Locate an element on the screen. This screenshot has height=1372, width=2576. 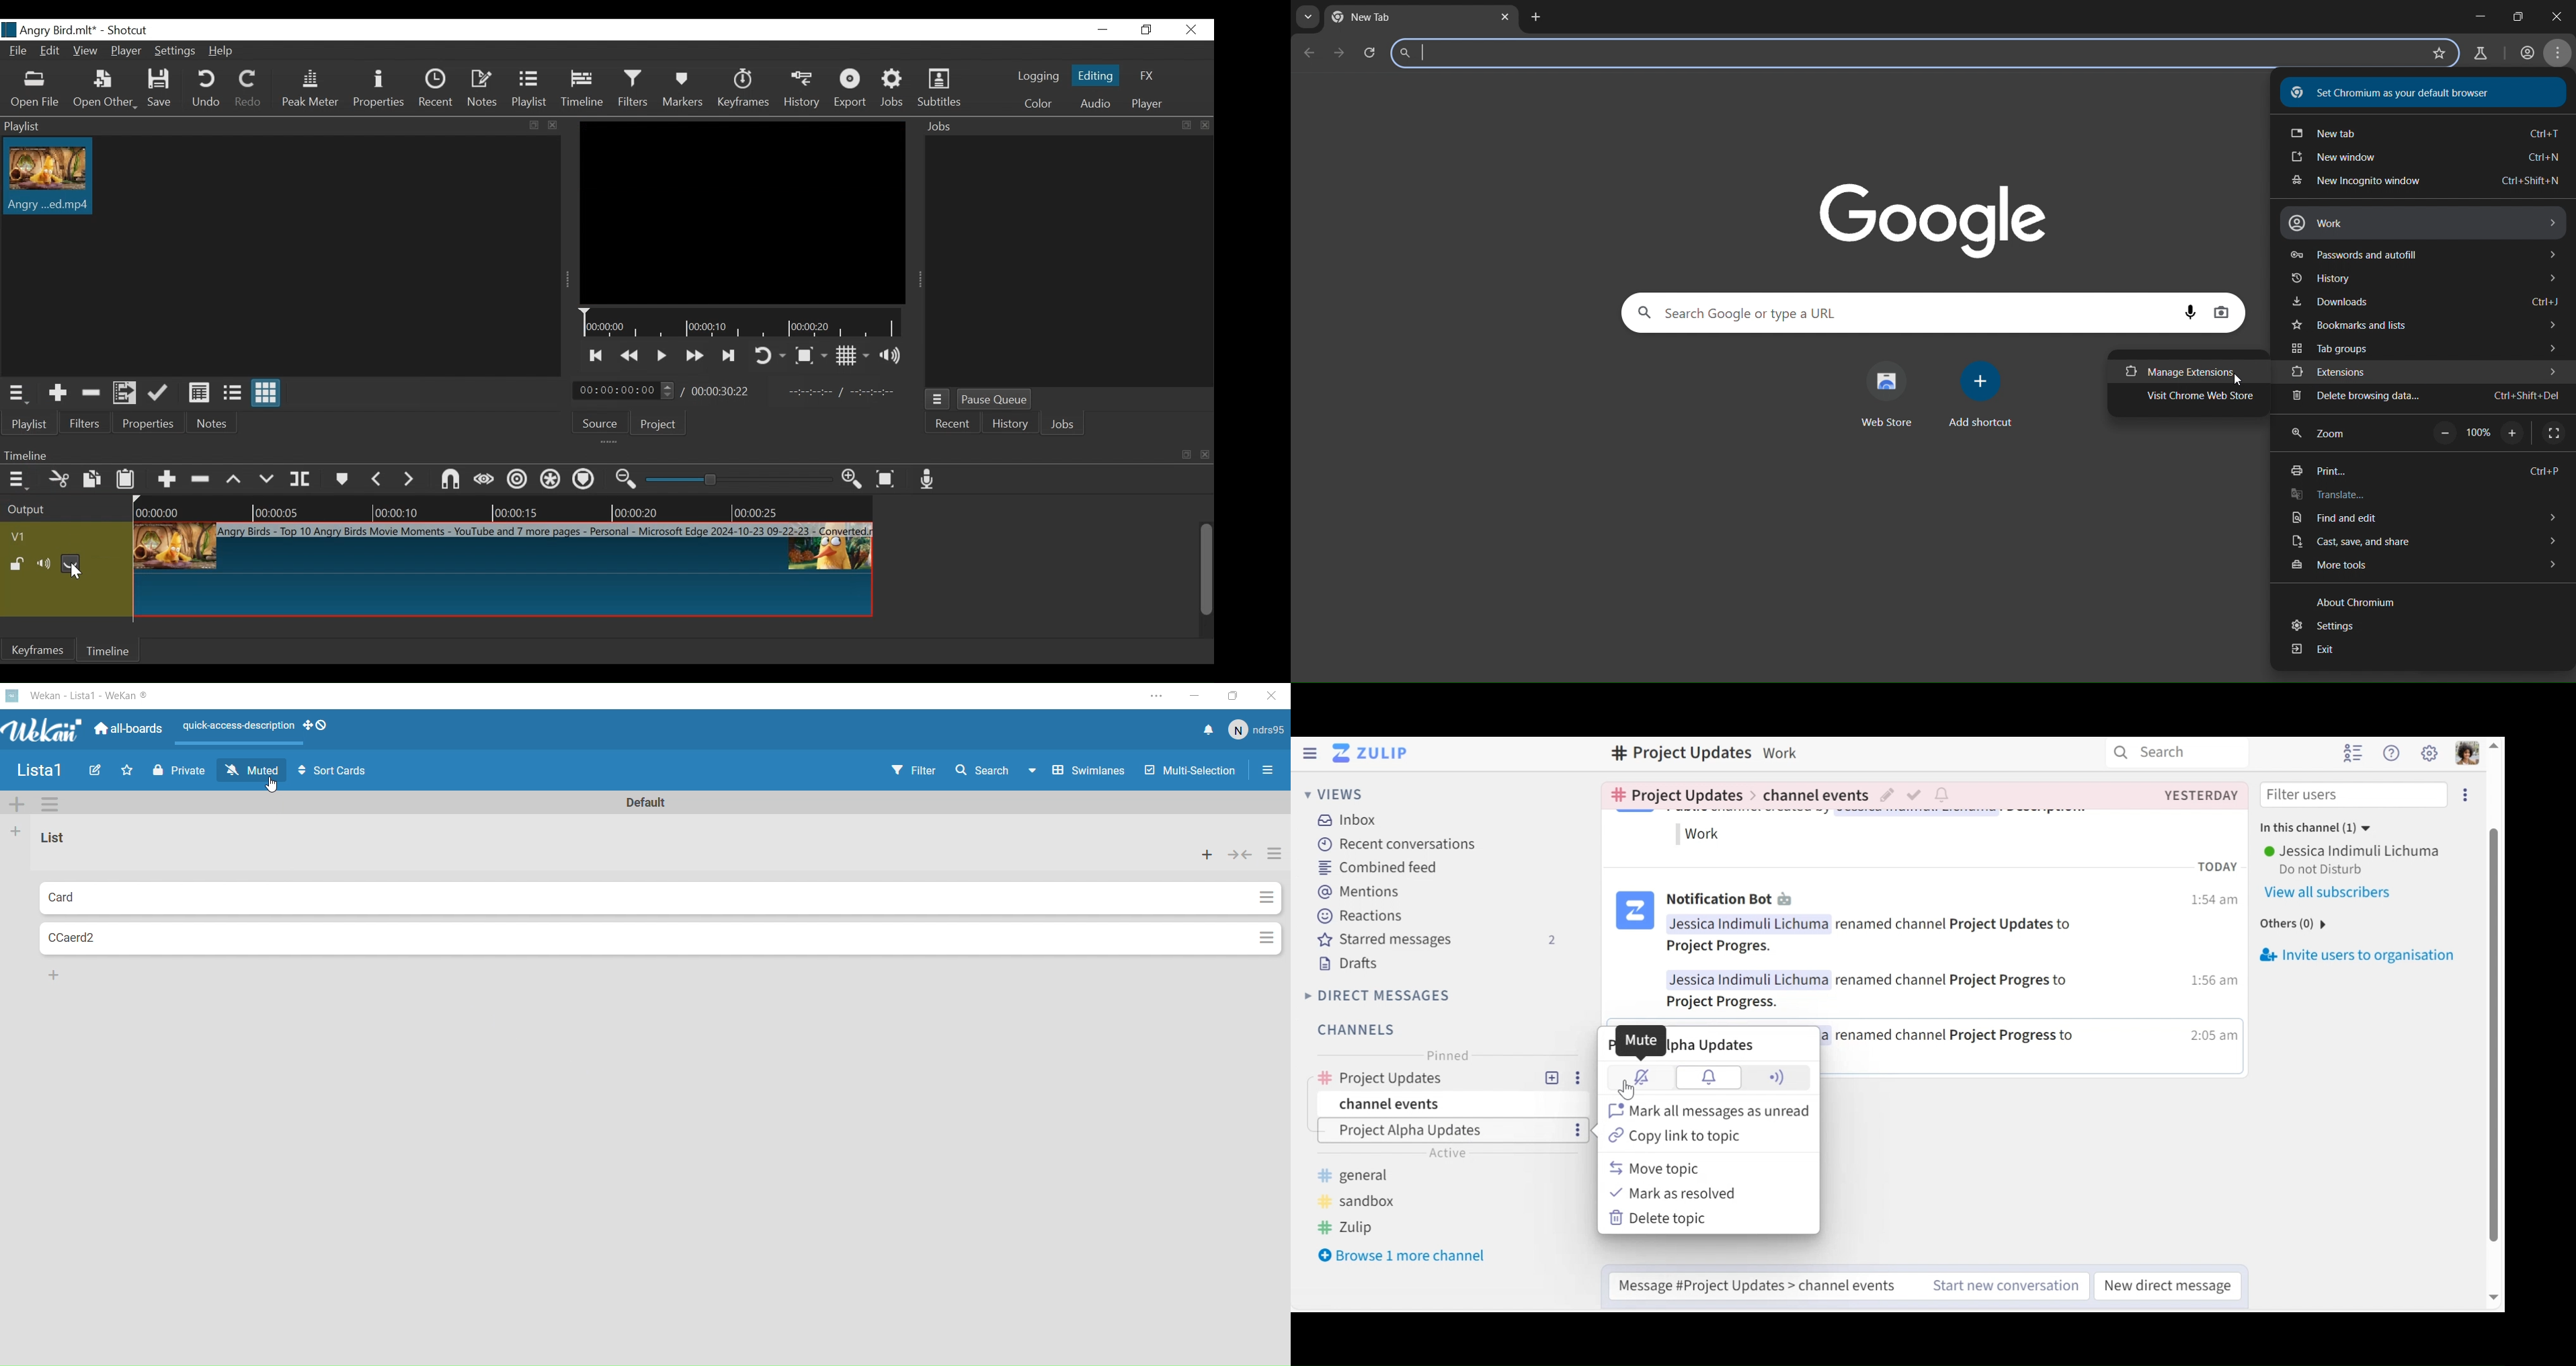
Options is located at coordinates (1266, 938).